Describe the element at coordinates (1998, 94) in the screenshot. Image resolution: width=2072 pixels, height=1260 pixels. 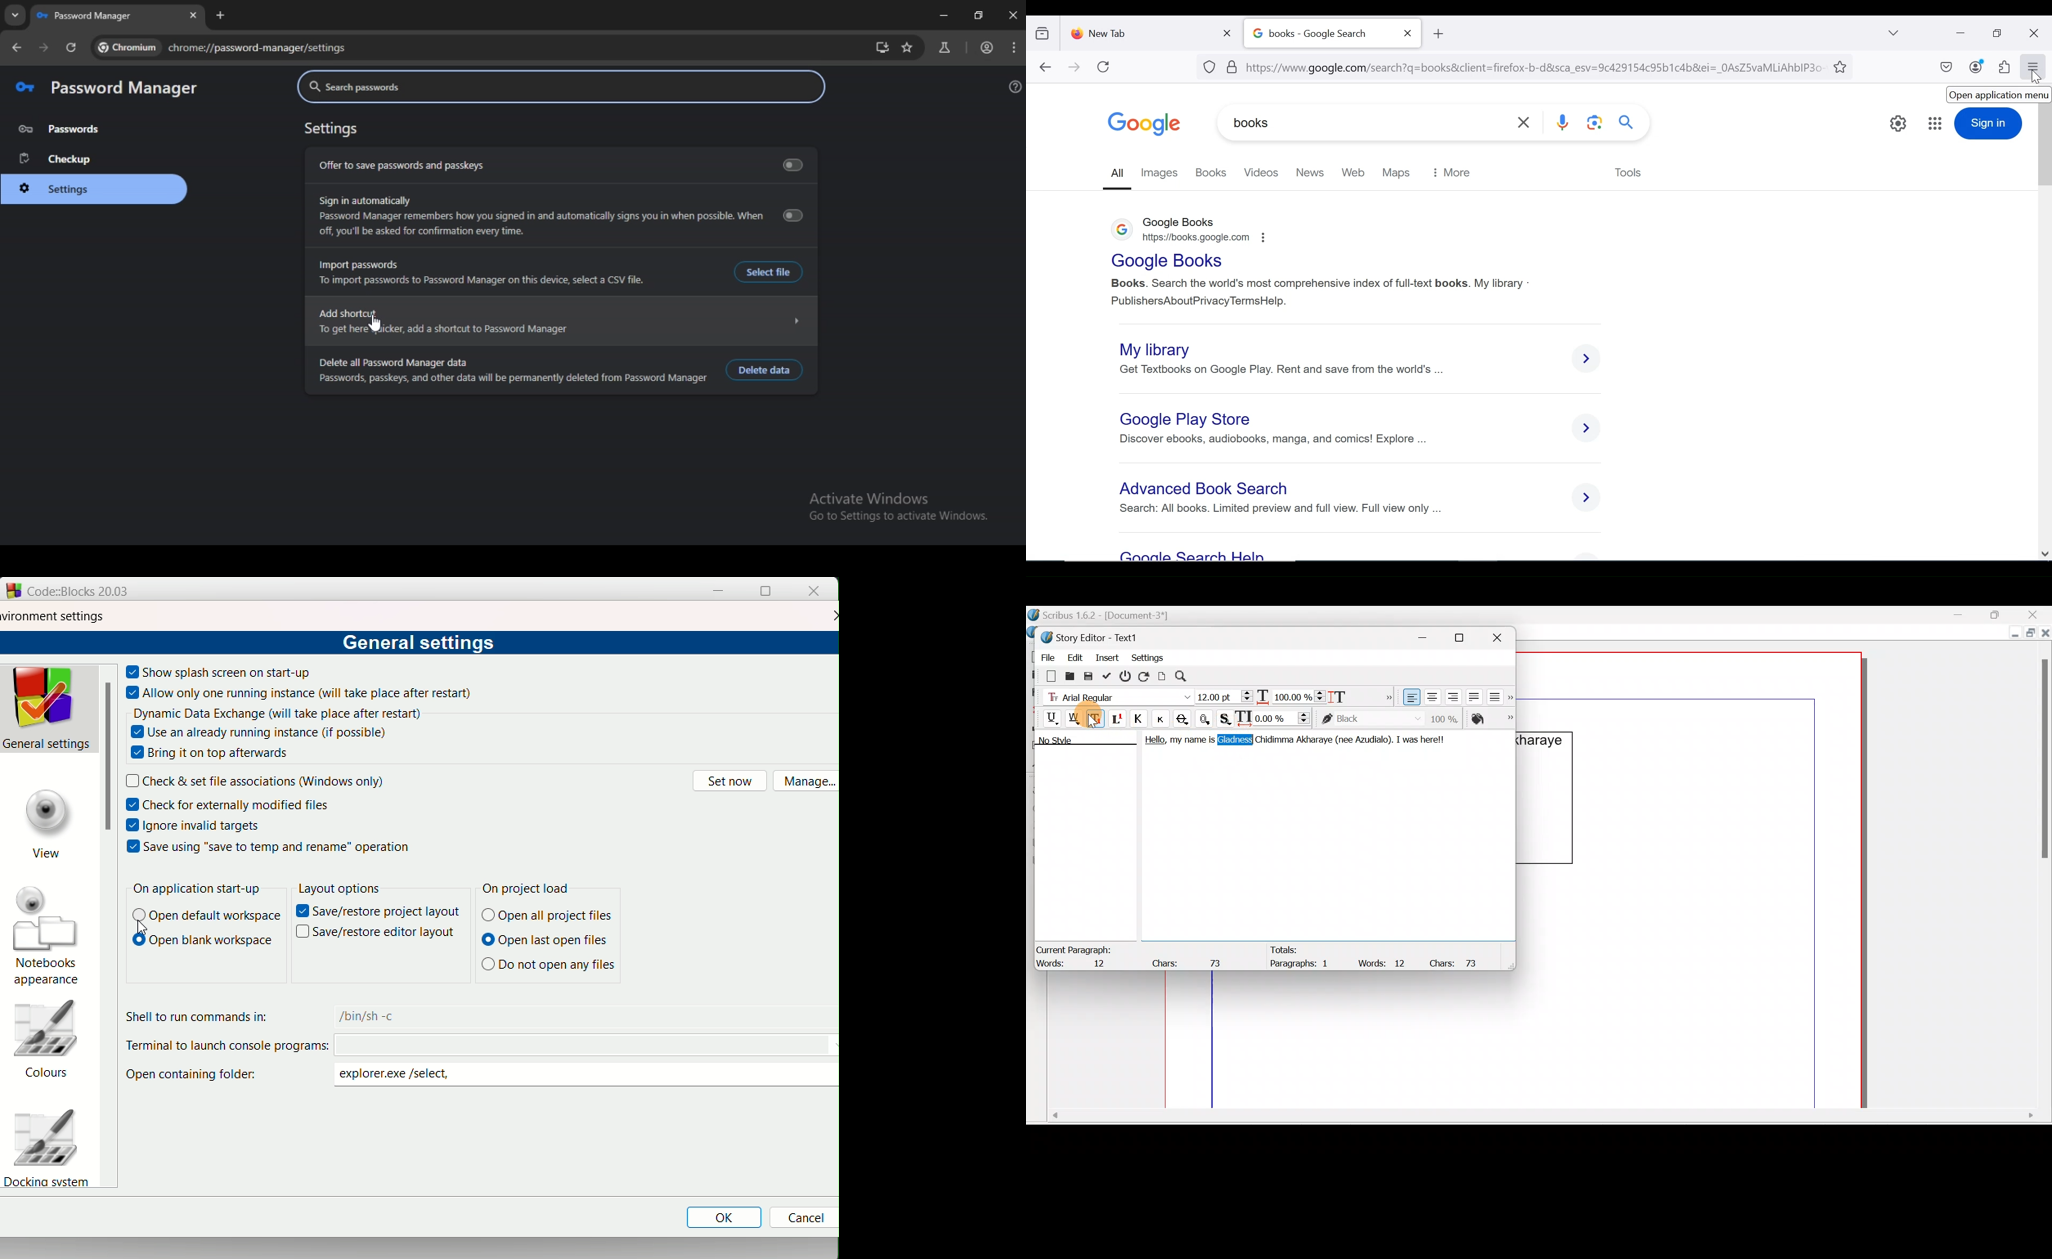
I see `open application menu` at that location.